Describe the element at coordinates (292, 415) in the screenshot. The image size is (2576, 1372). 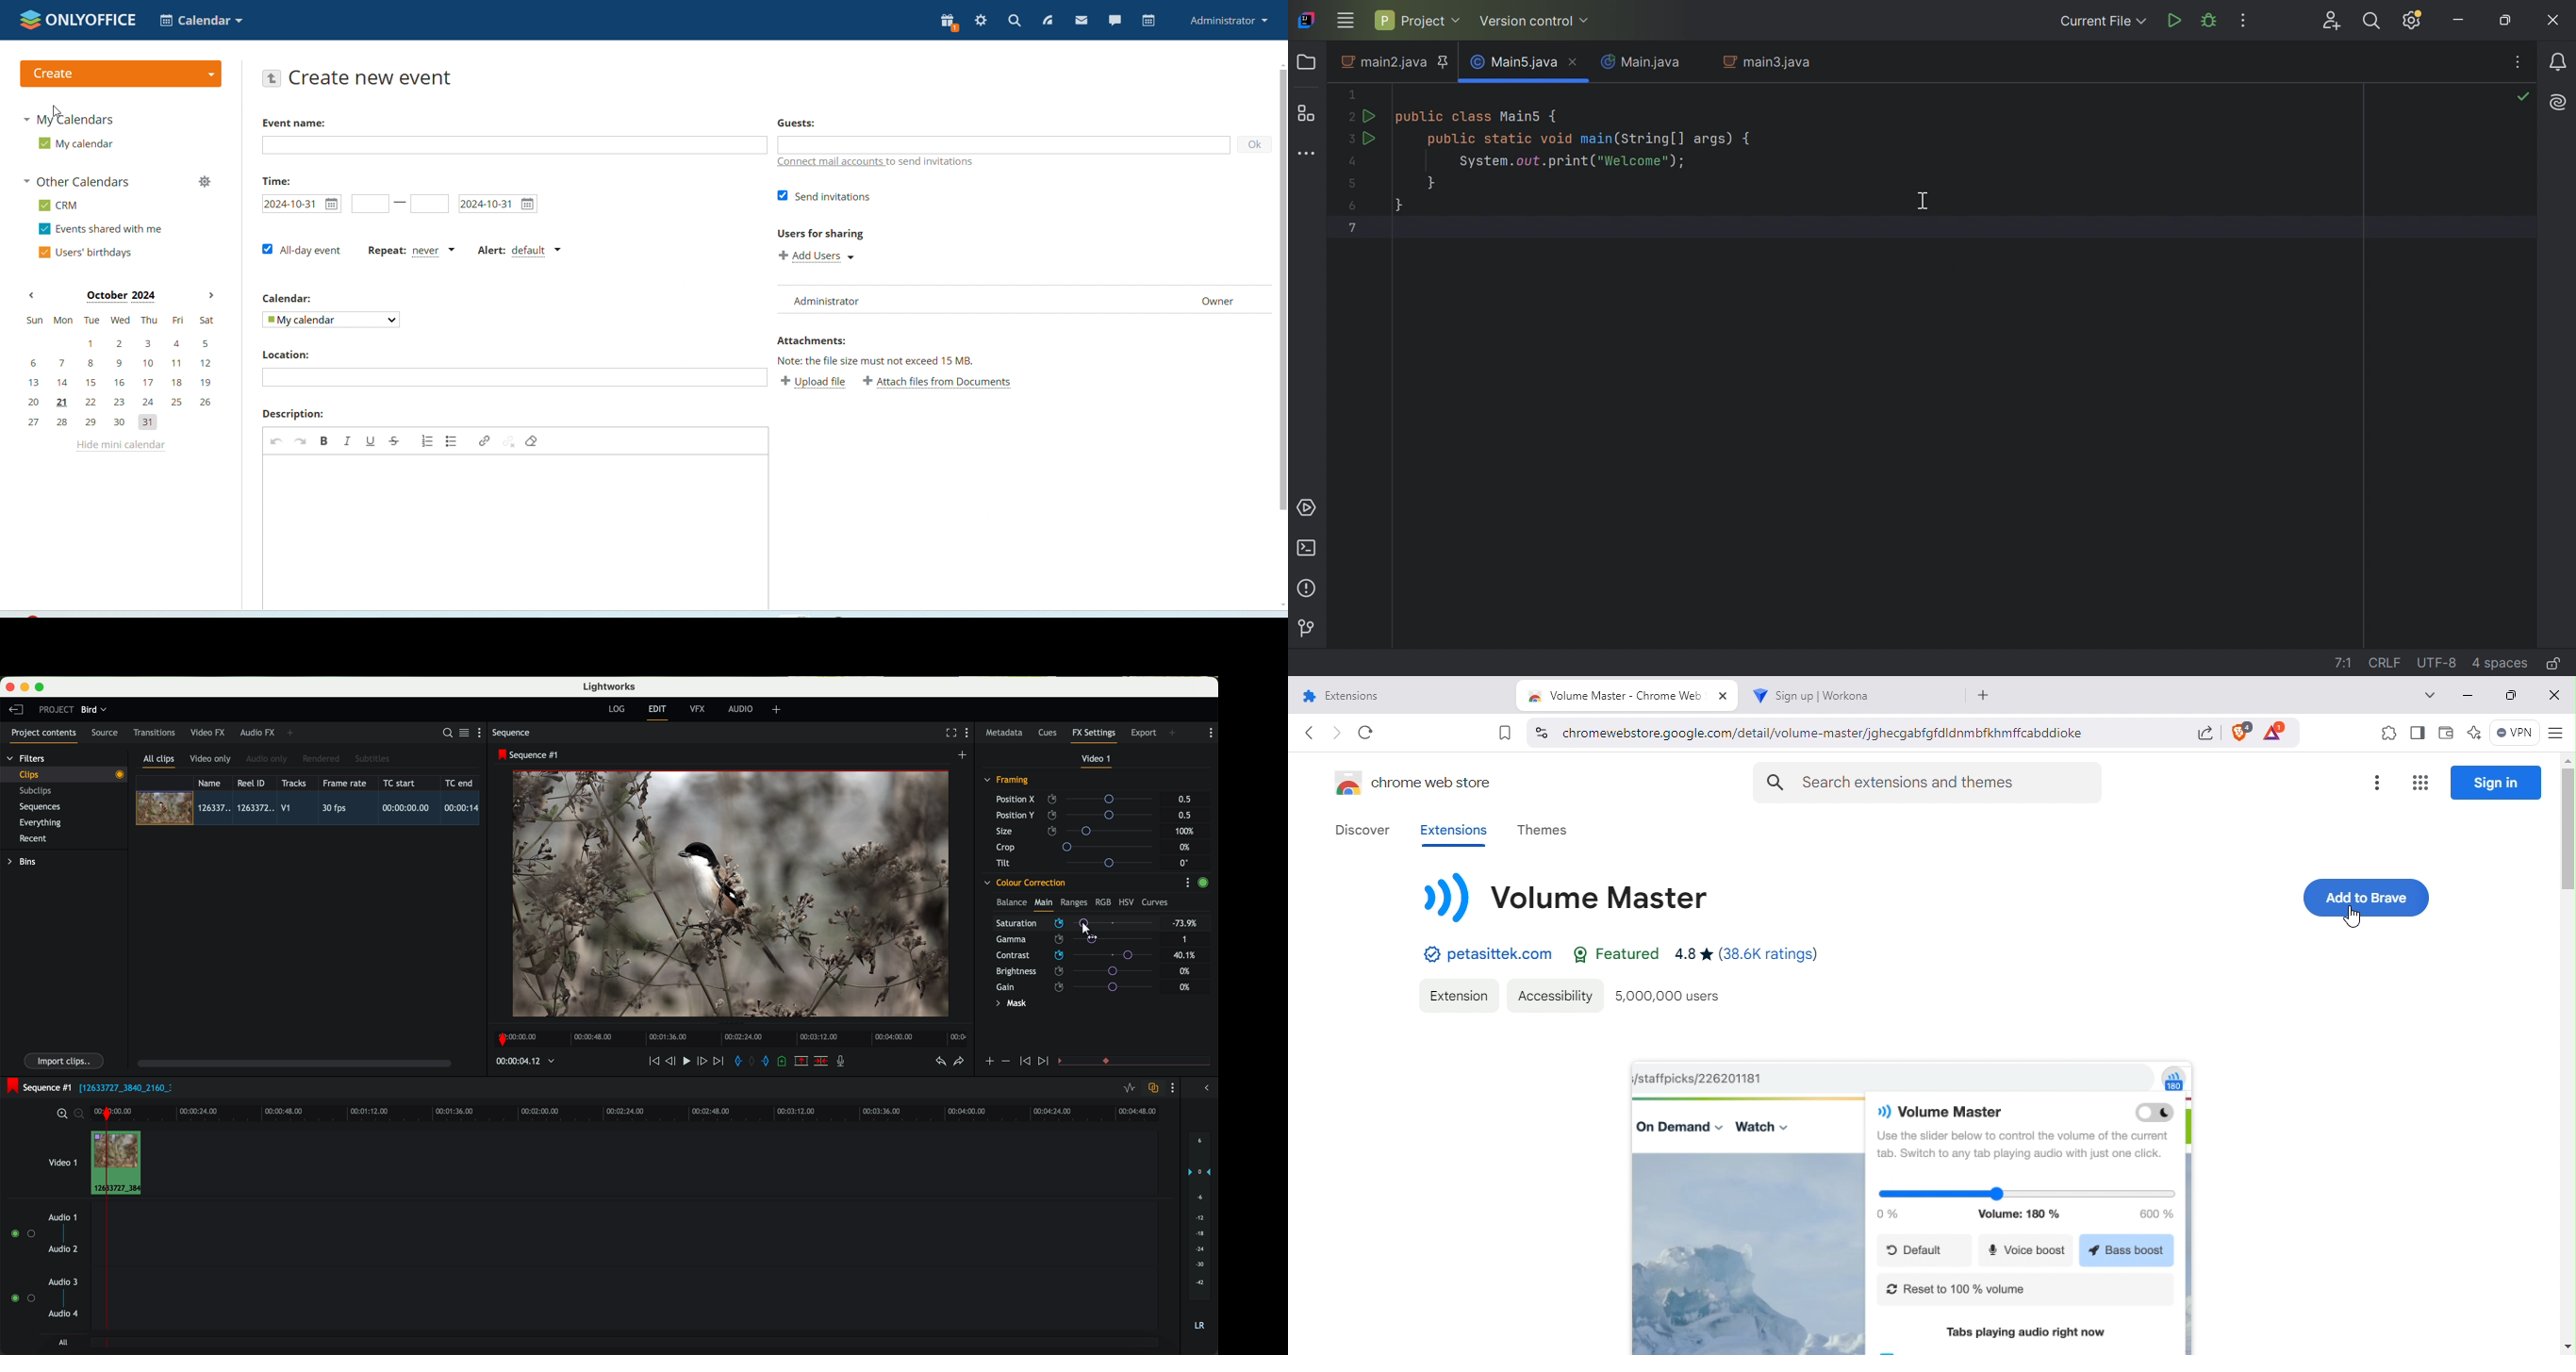
I see `Description` at that location.